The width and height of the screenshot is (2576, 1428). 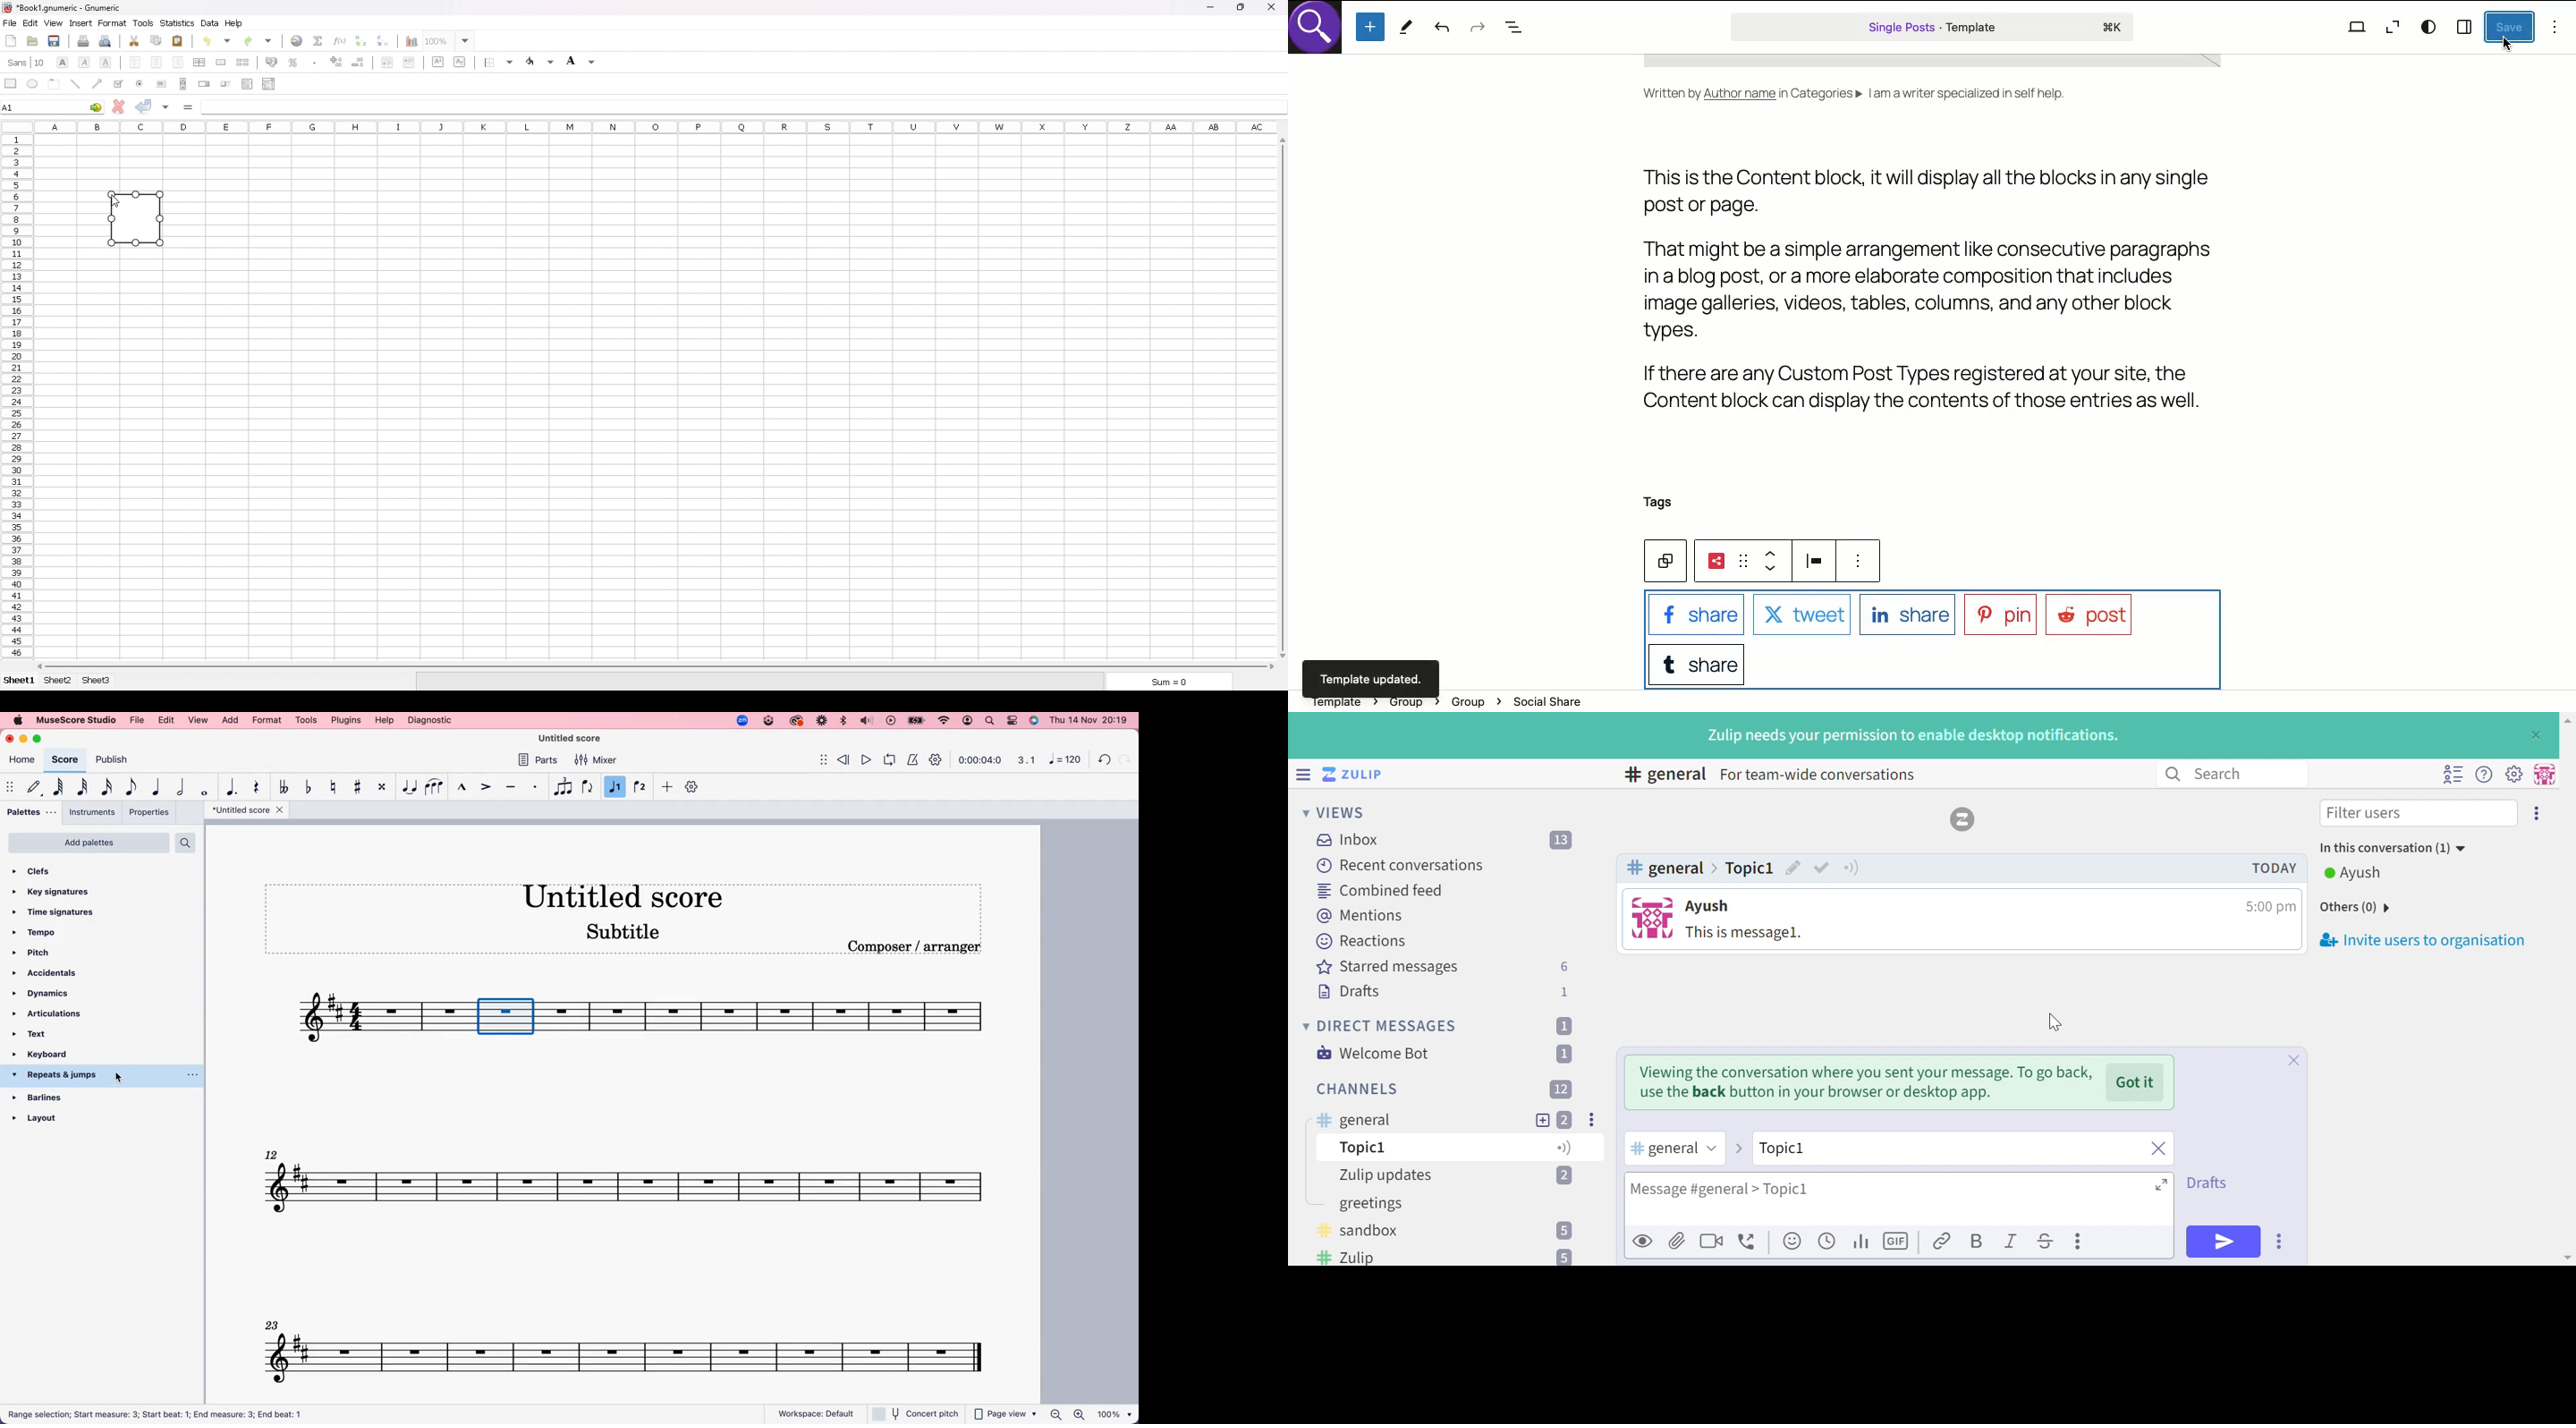 I want to click on cursor, so click(x=121, y=1077).